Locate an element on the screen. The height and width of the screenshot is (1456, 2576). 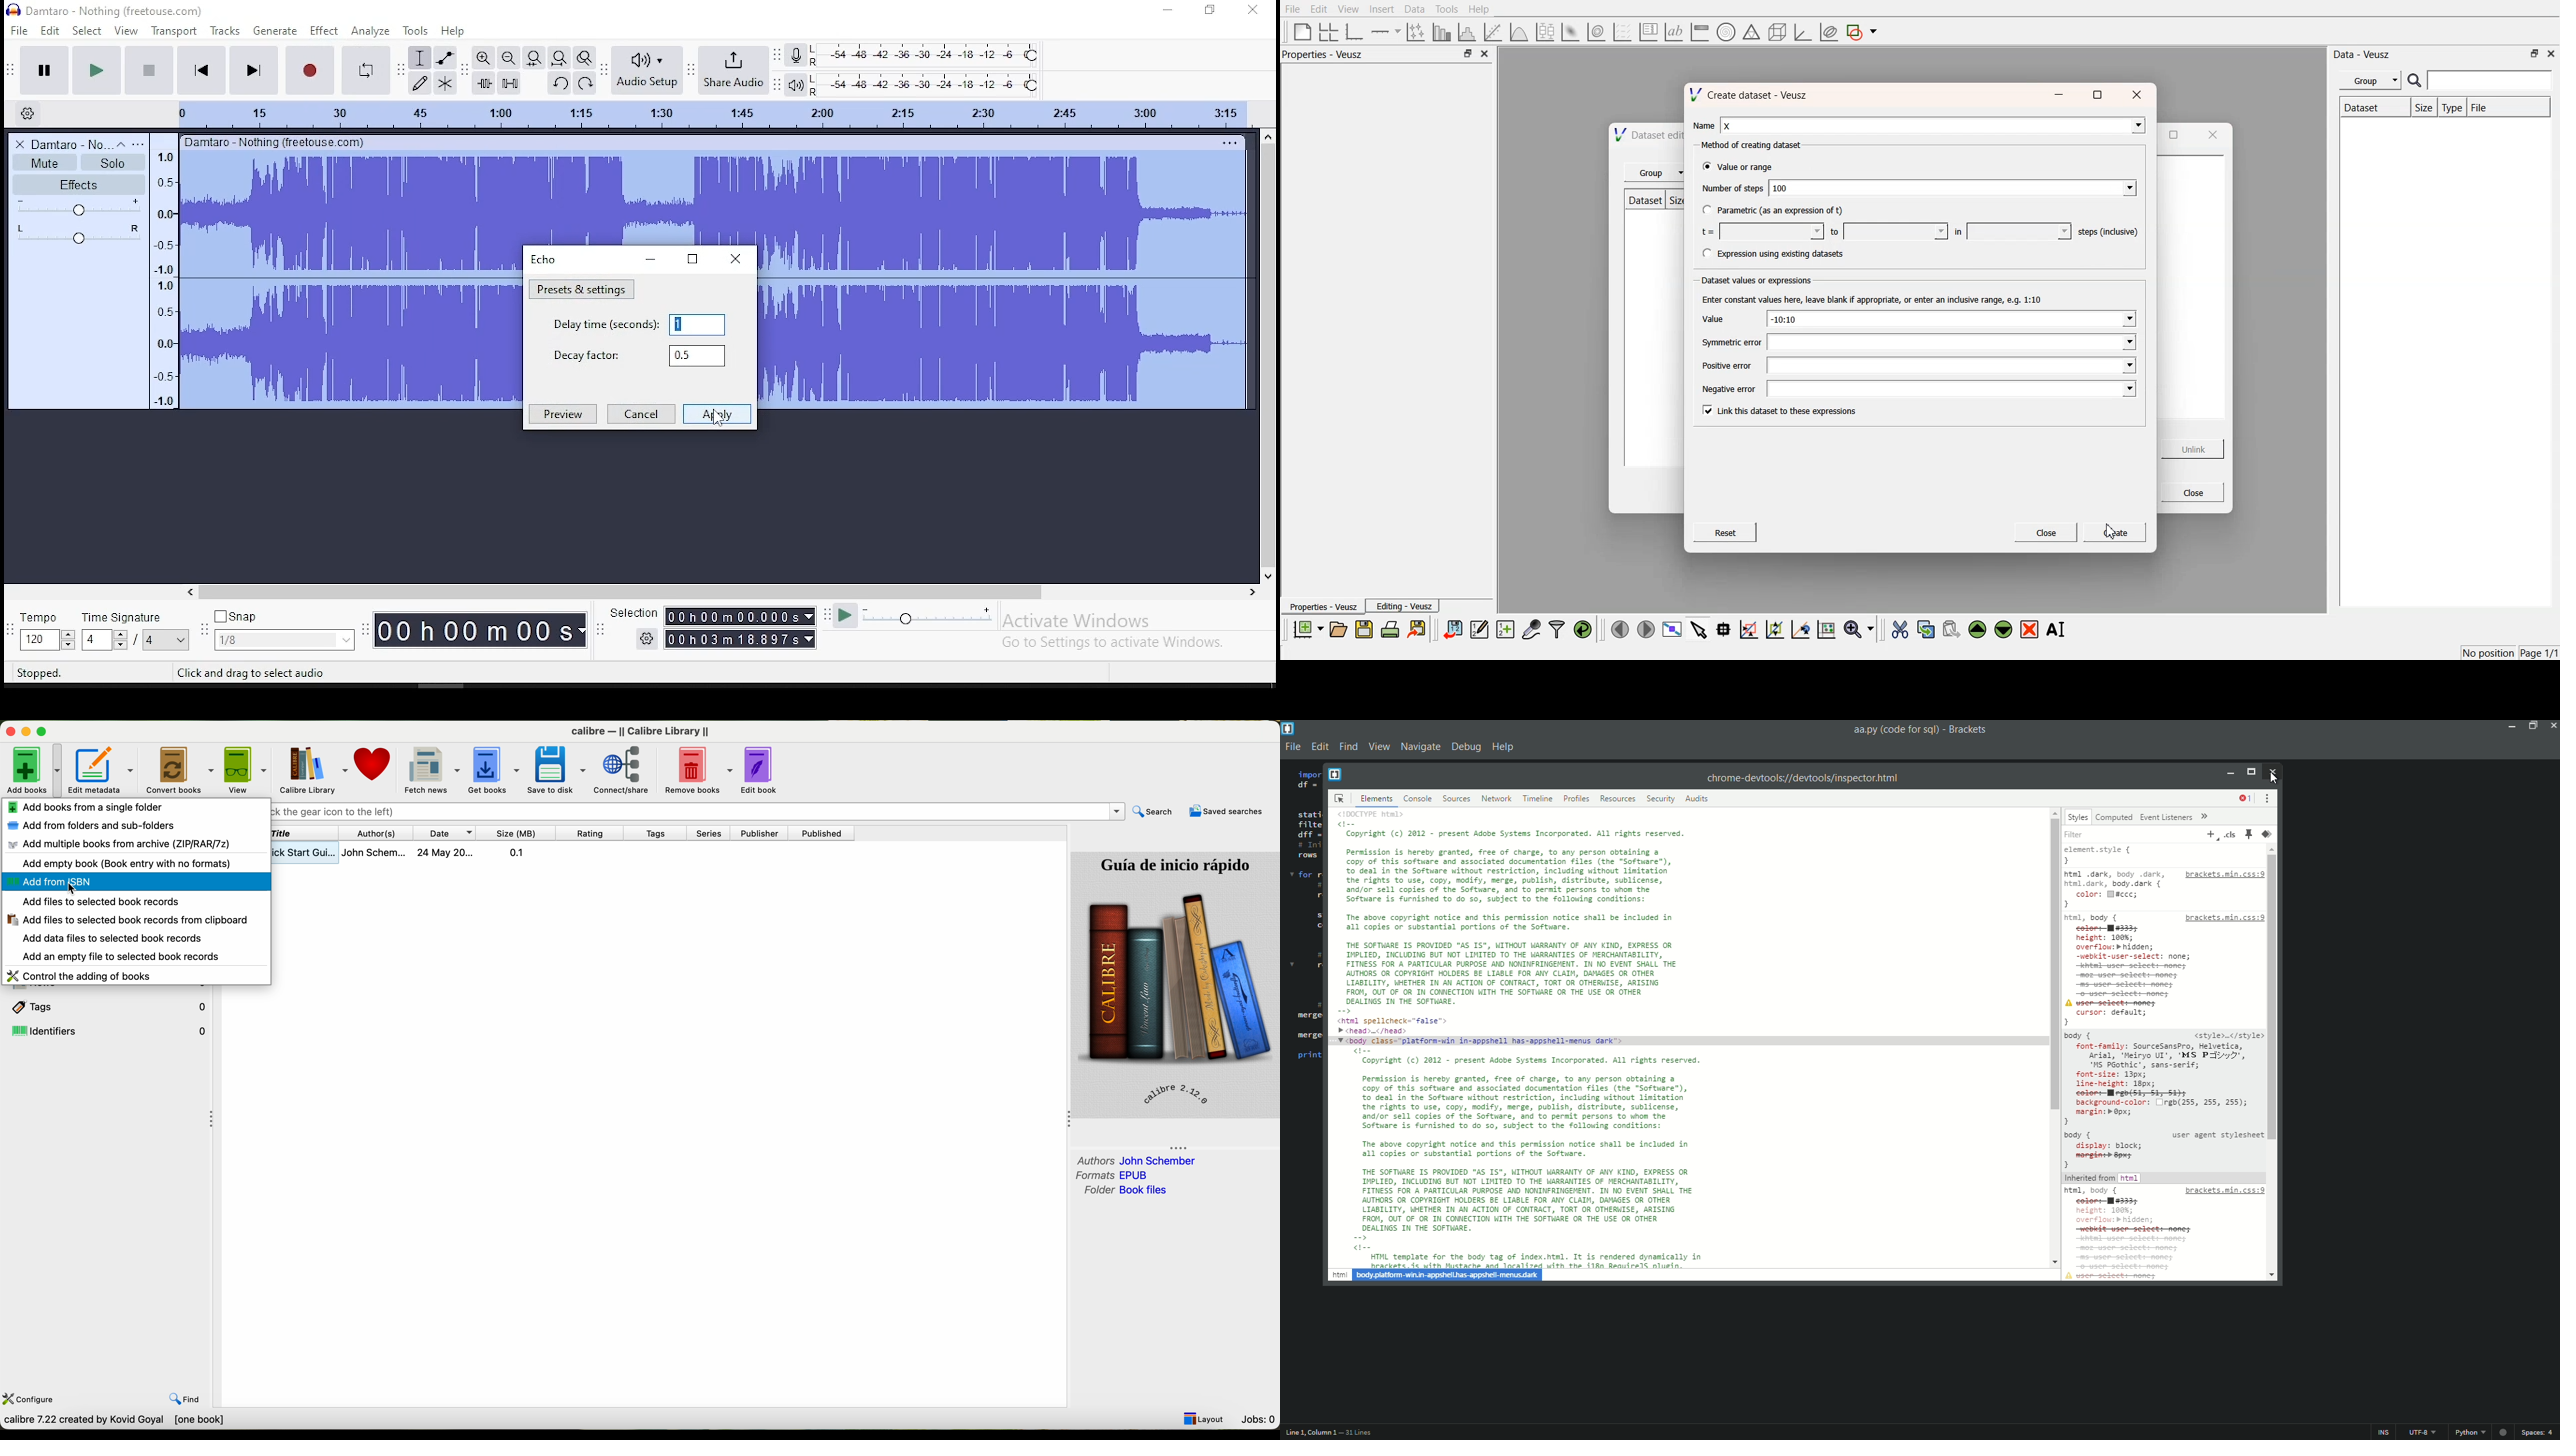
stop is located at coordinates (149, 69).